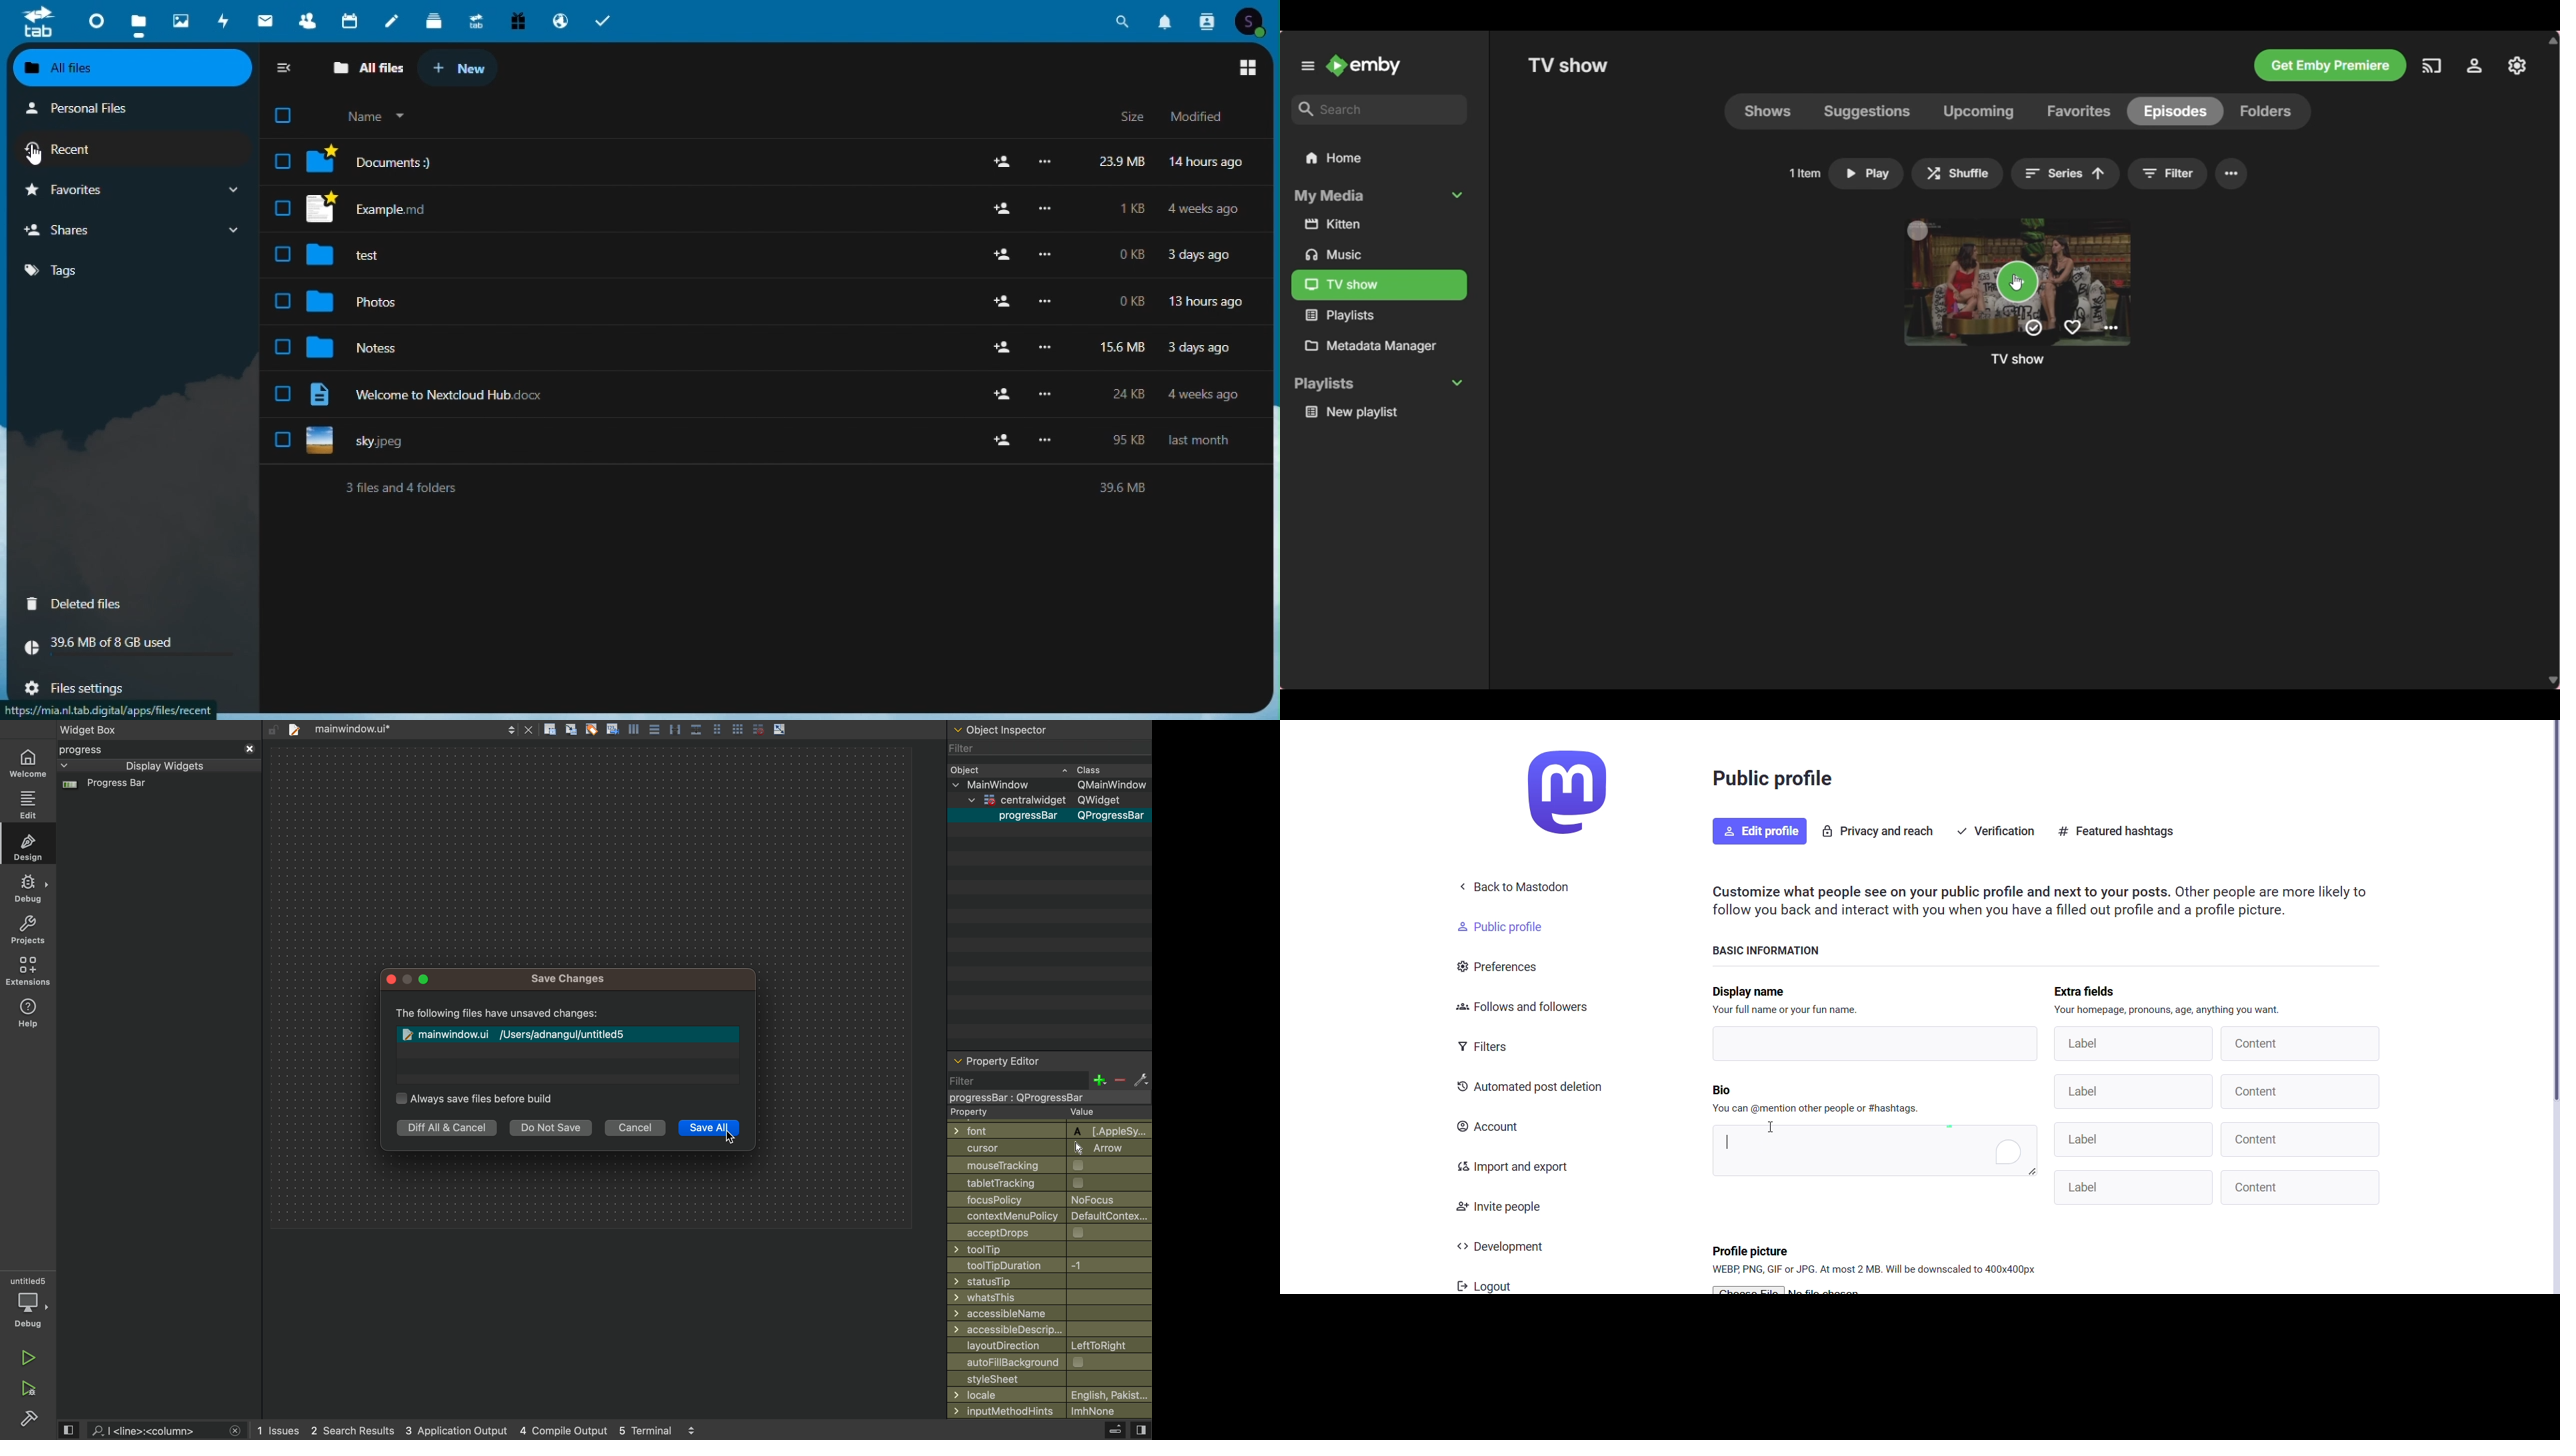  What do you see at coordinates (571, 978) in the screenshot?
I see `Save changes` at bounding box center [571, 978].